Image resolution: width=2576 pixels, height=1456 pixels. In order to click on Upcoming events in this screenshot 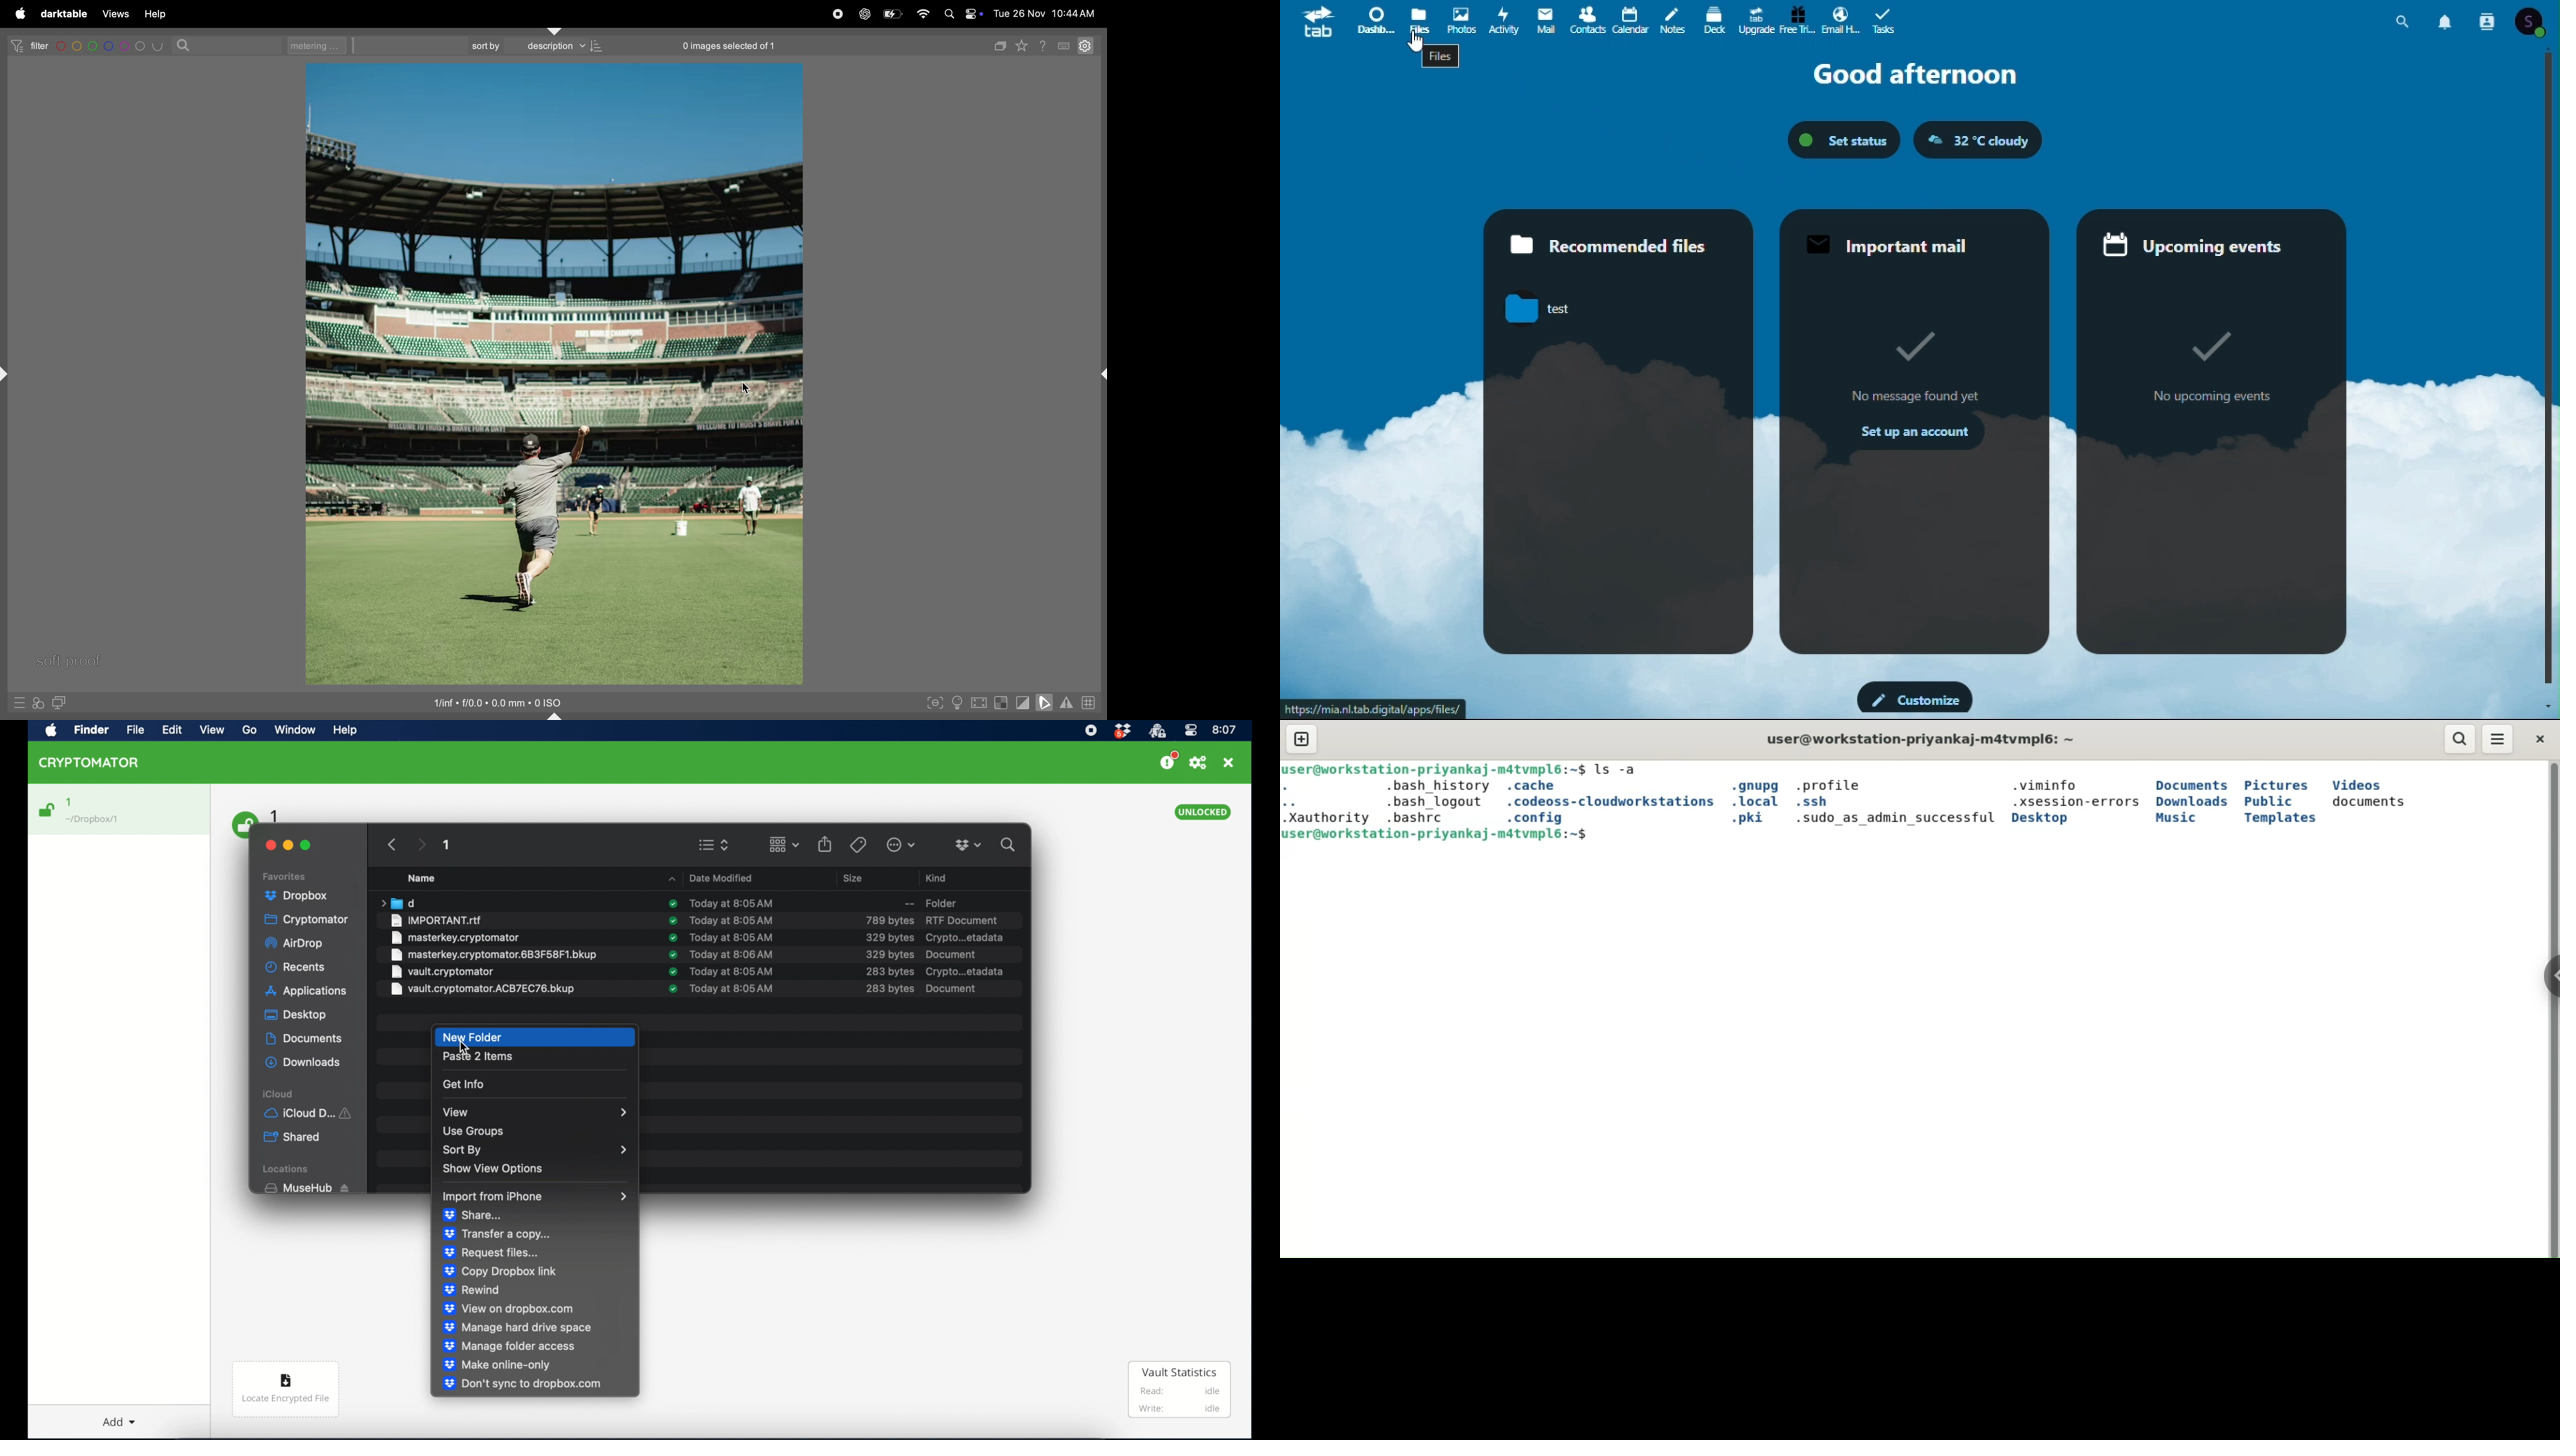, I will do `click(2192, 241)`.